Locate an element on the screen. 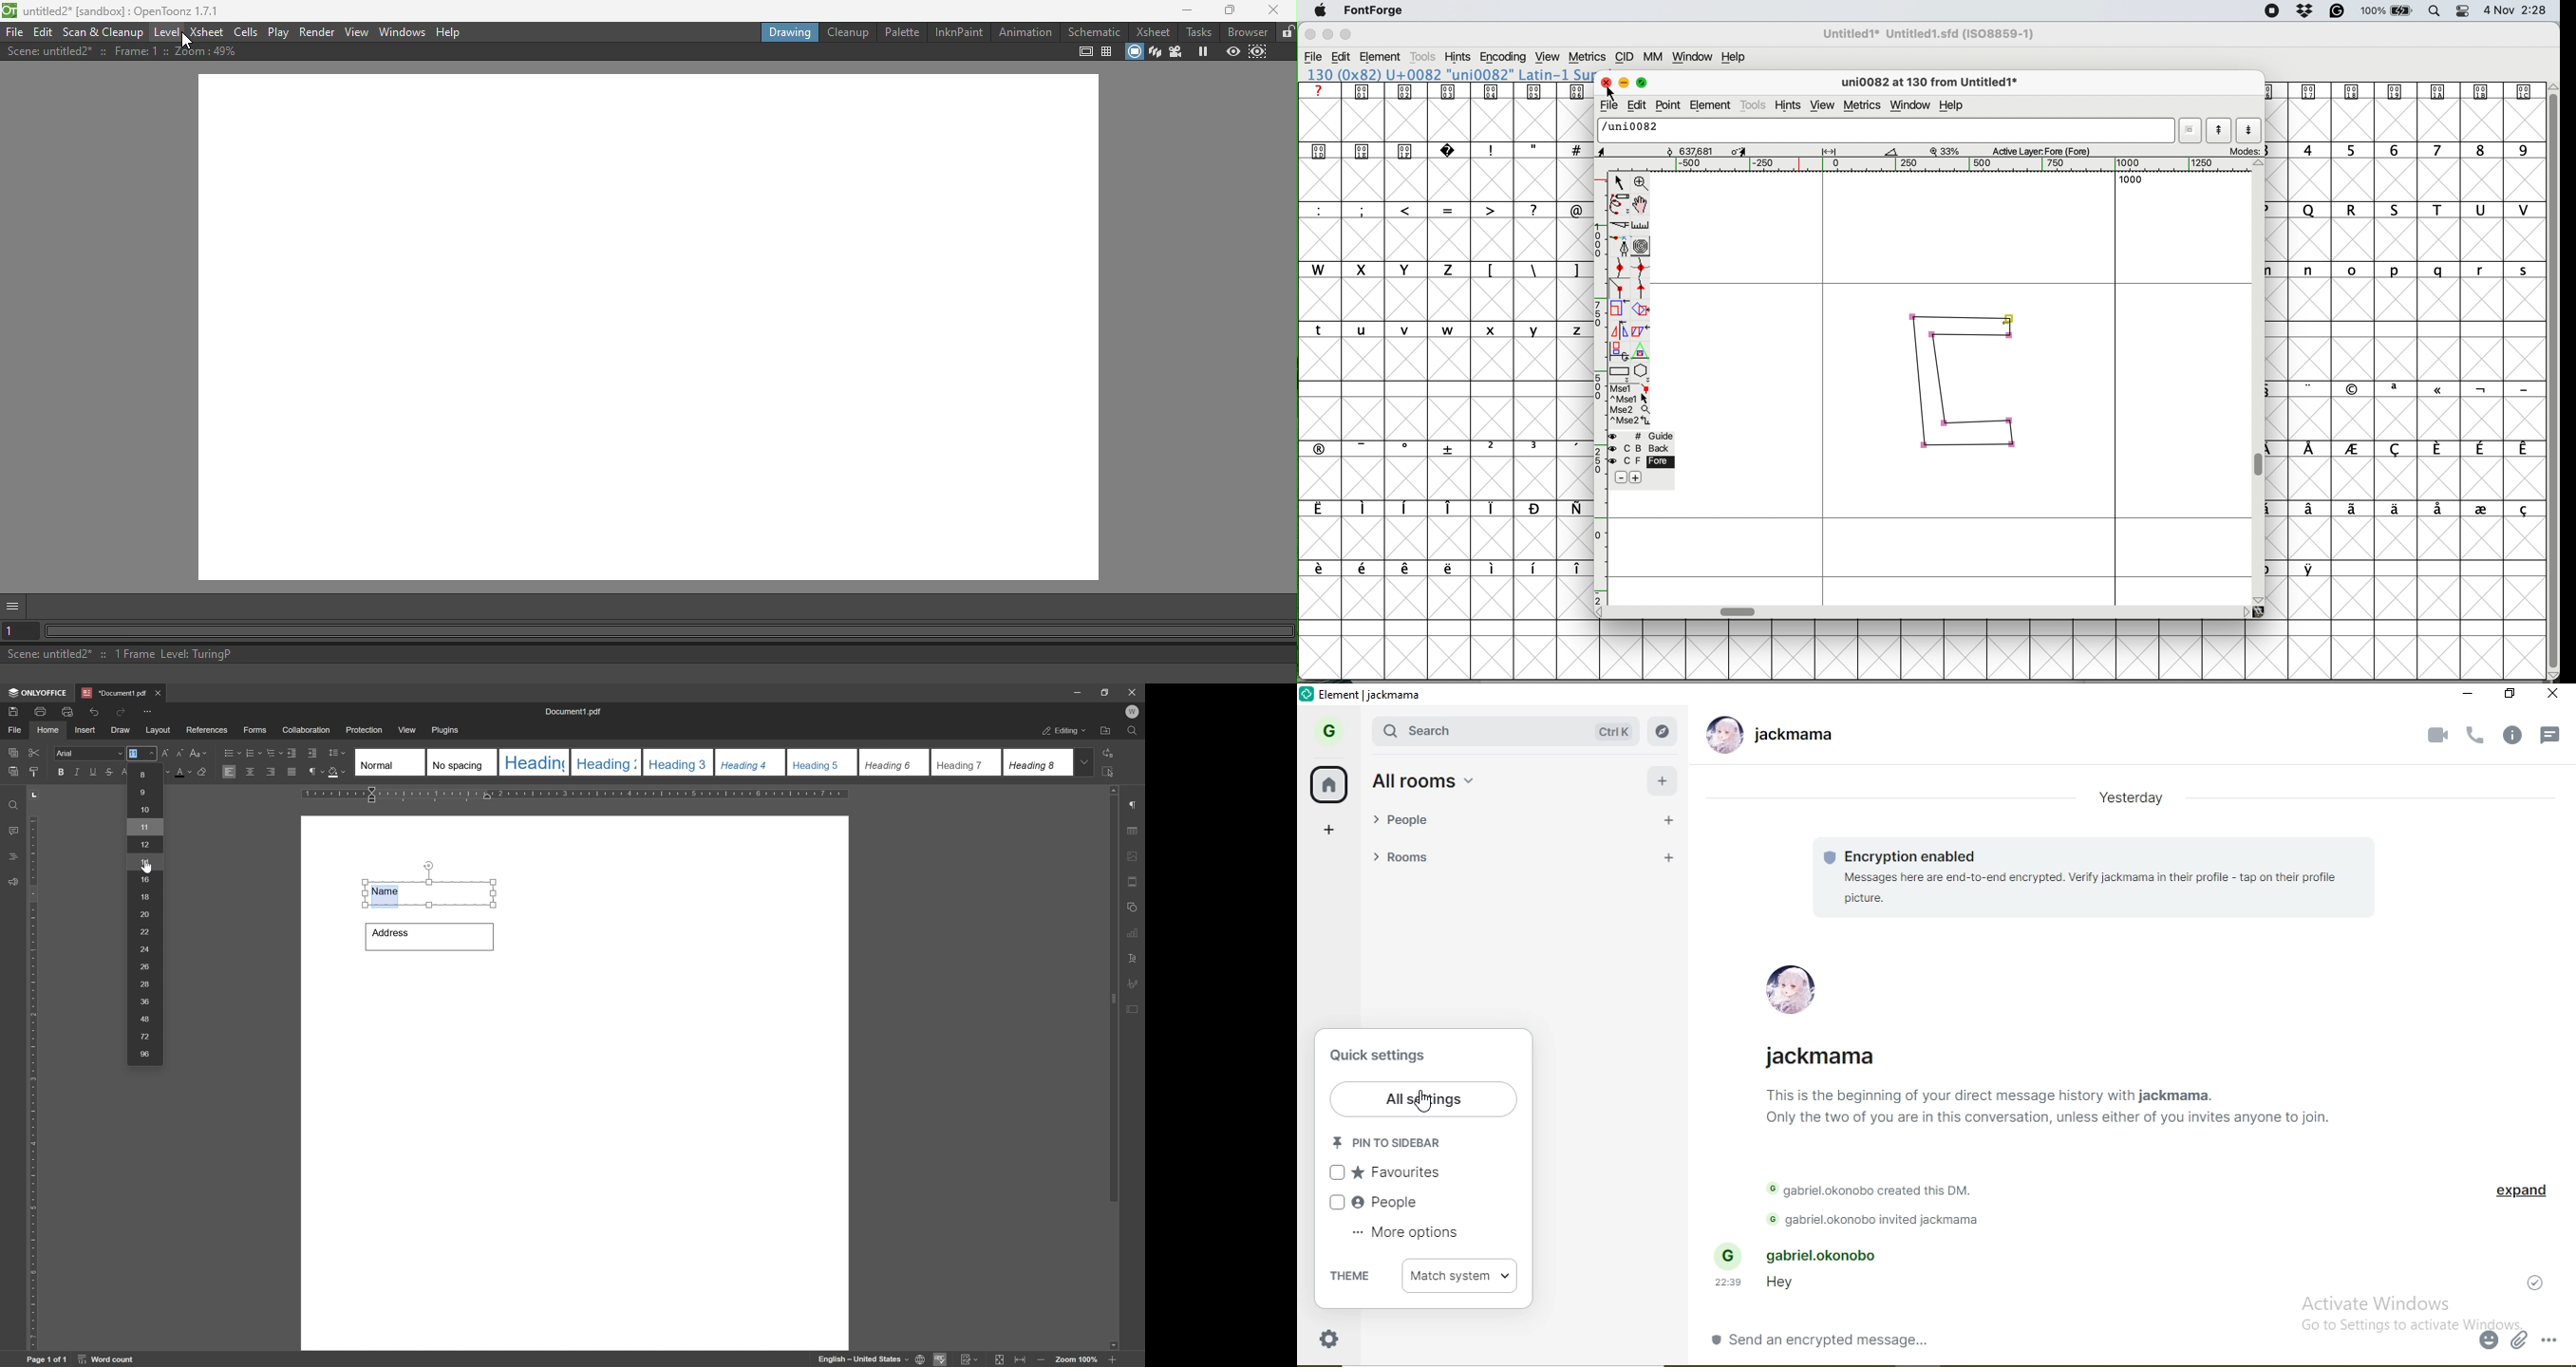 The image size is (2576, 1372). minimise is located at coordinates (2469, 695).